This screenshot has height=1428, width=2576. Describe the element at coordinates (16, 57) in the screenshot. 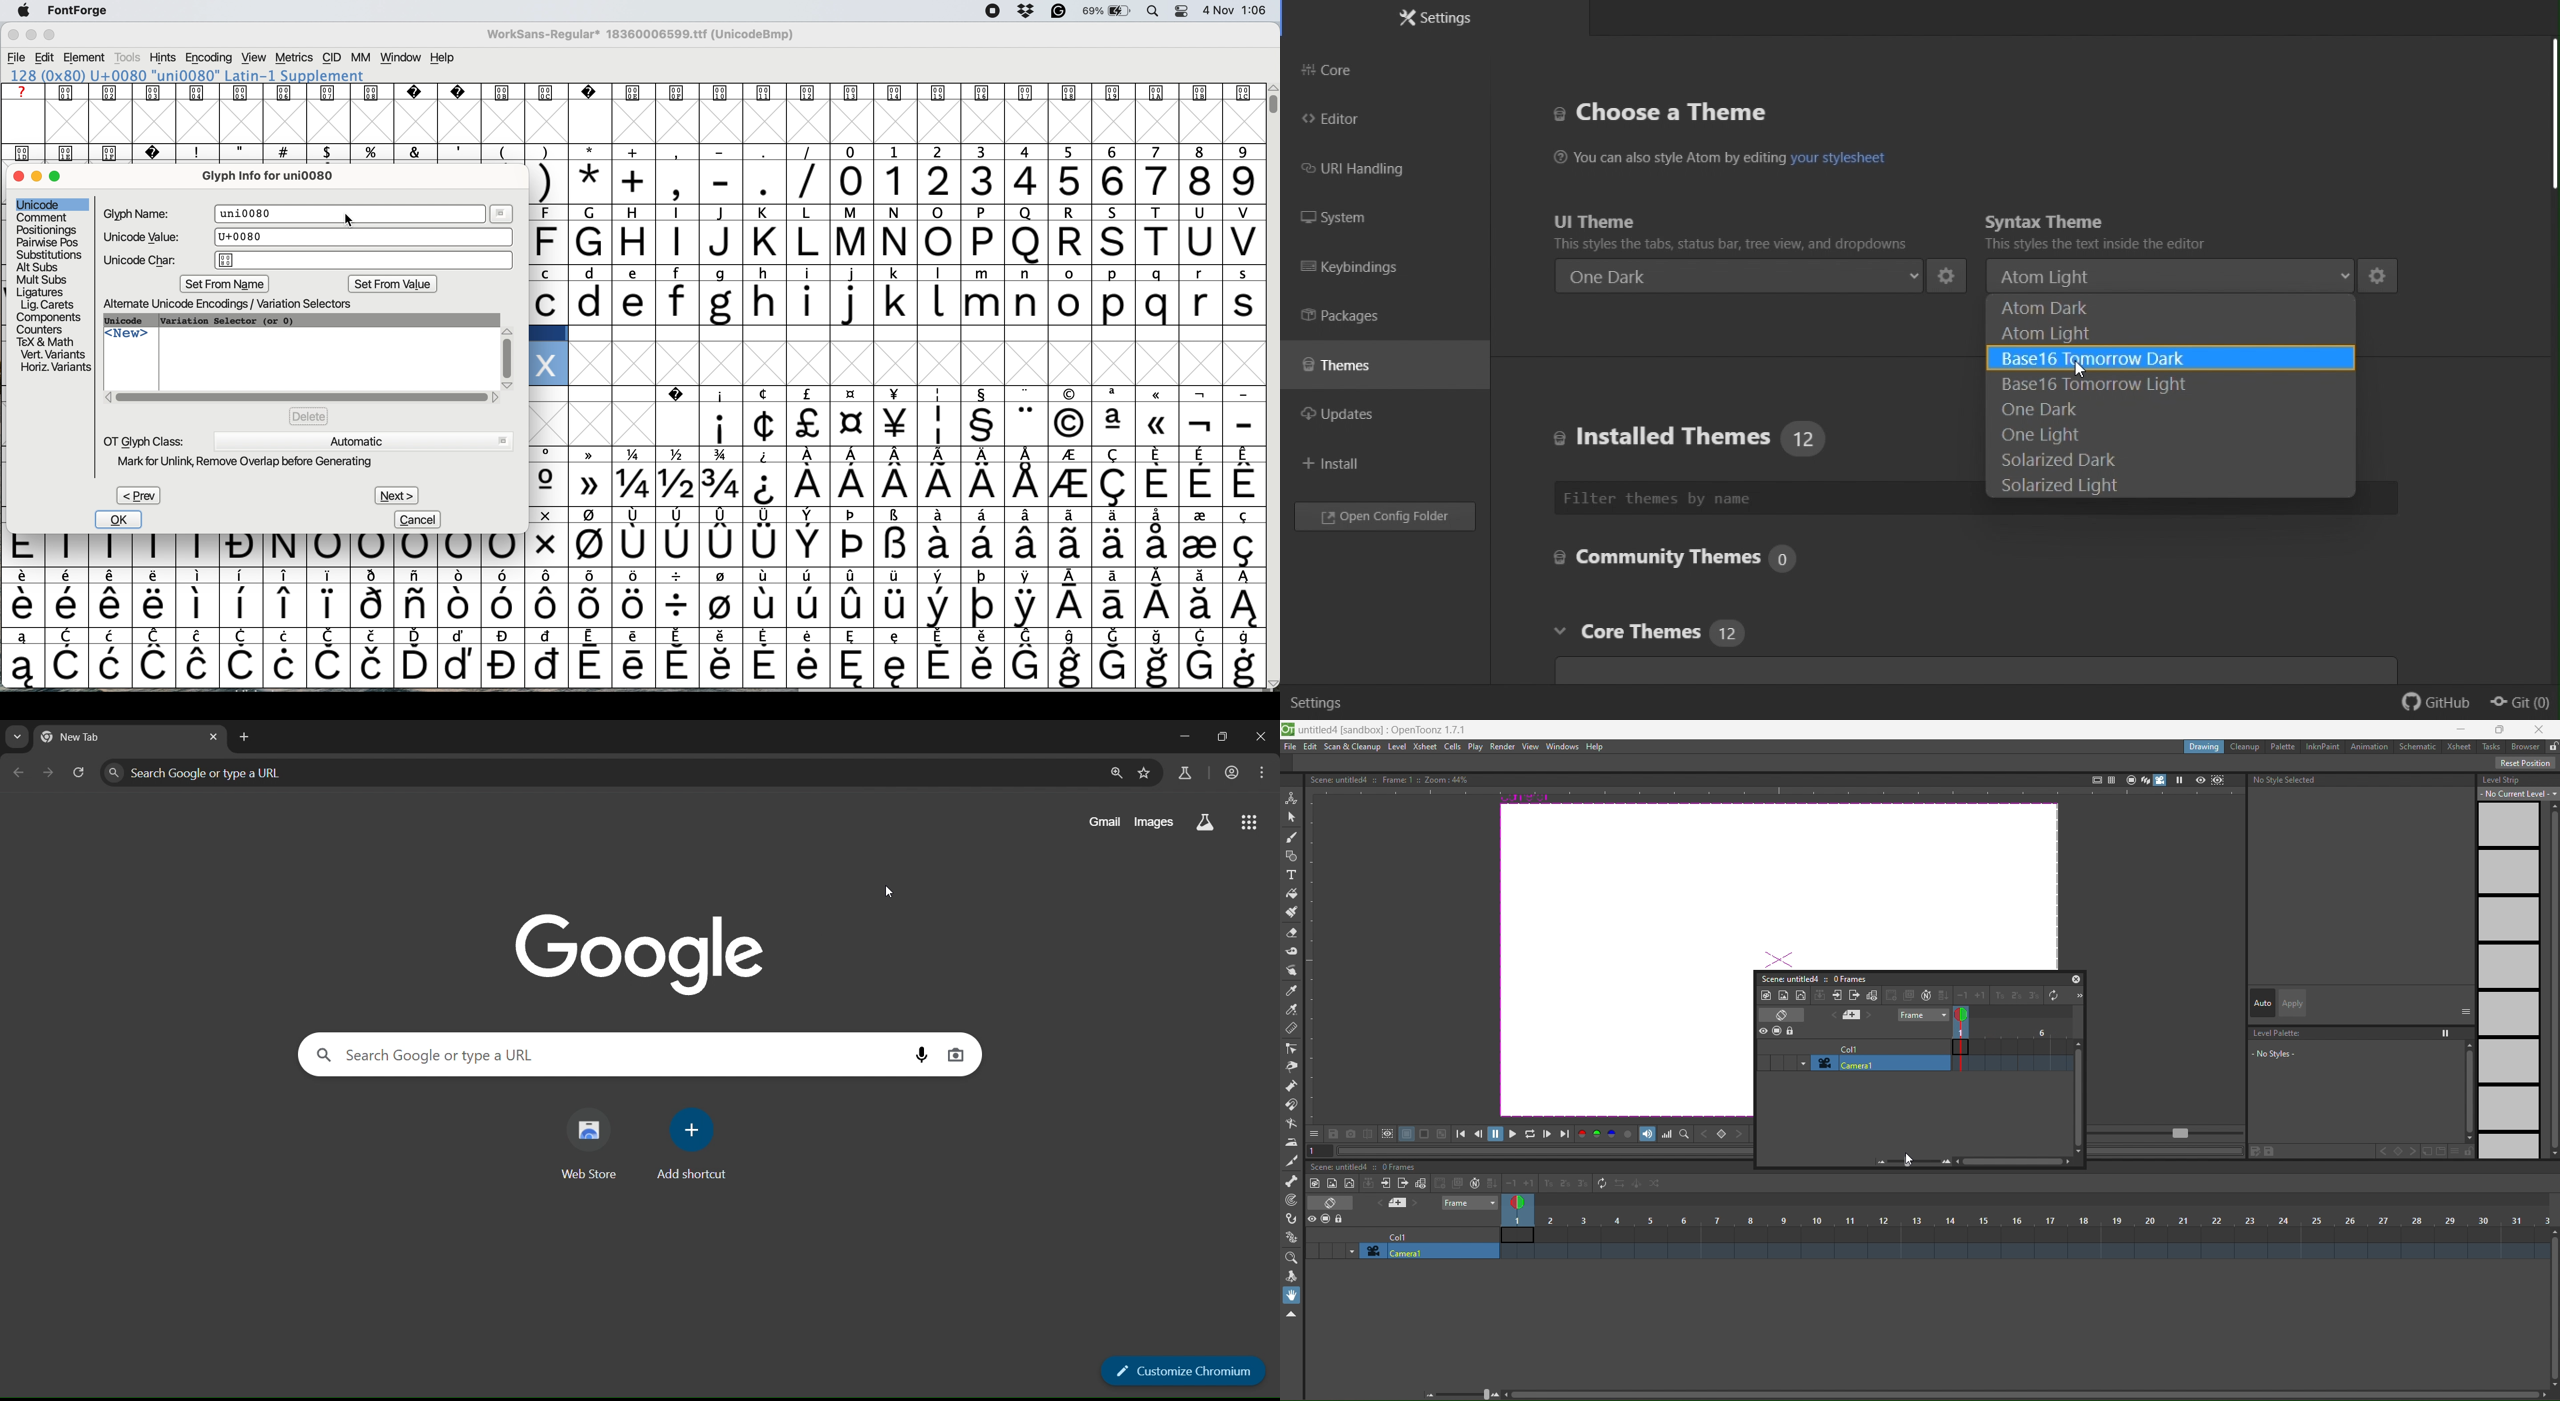

I see `file` at that location.